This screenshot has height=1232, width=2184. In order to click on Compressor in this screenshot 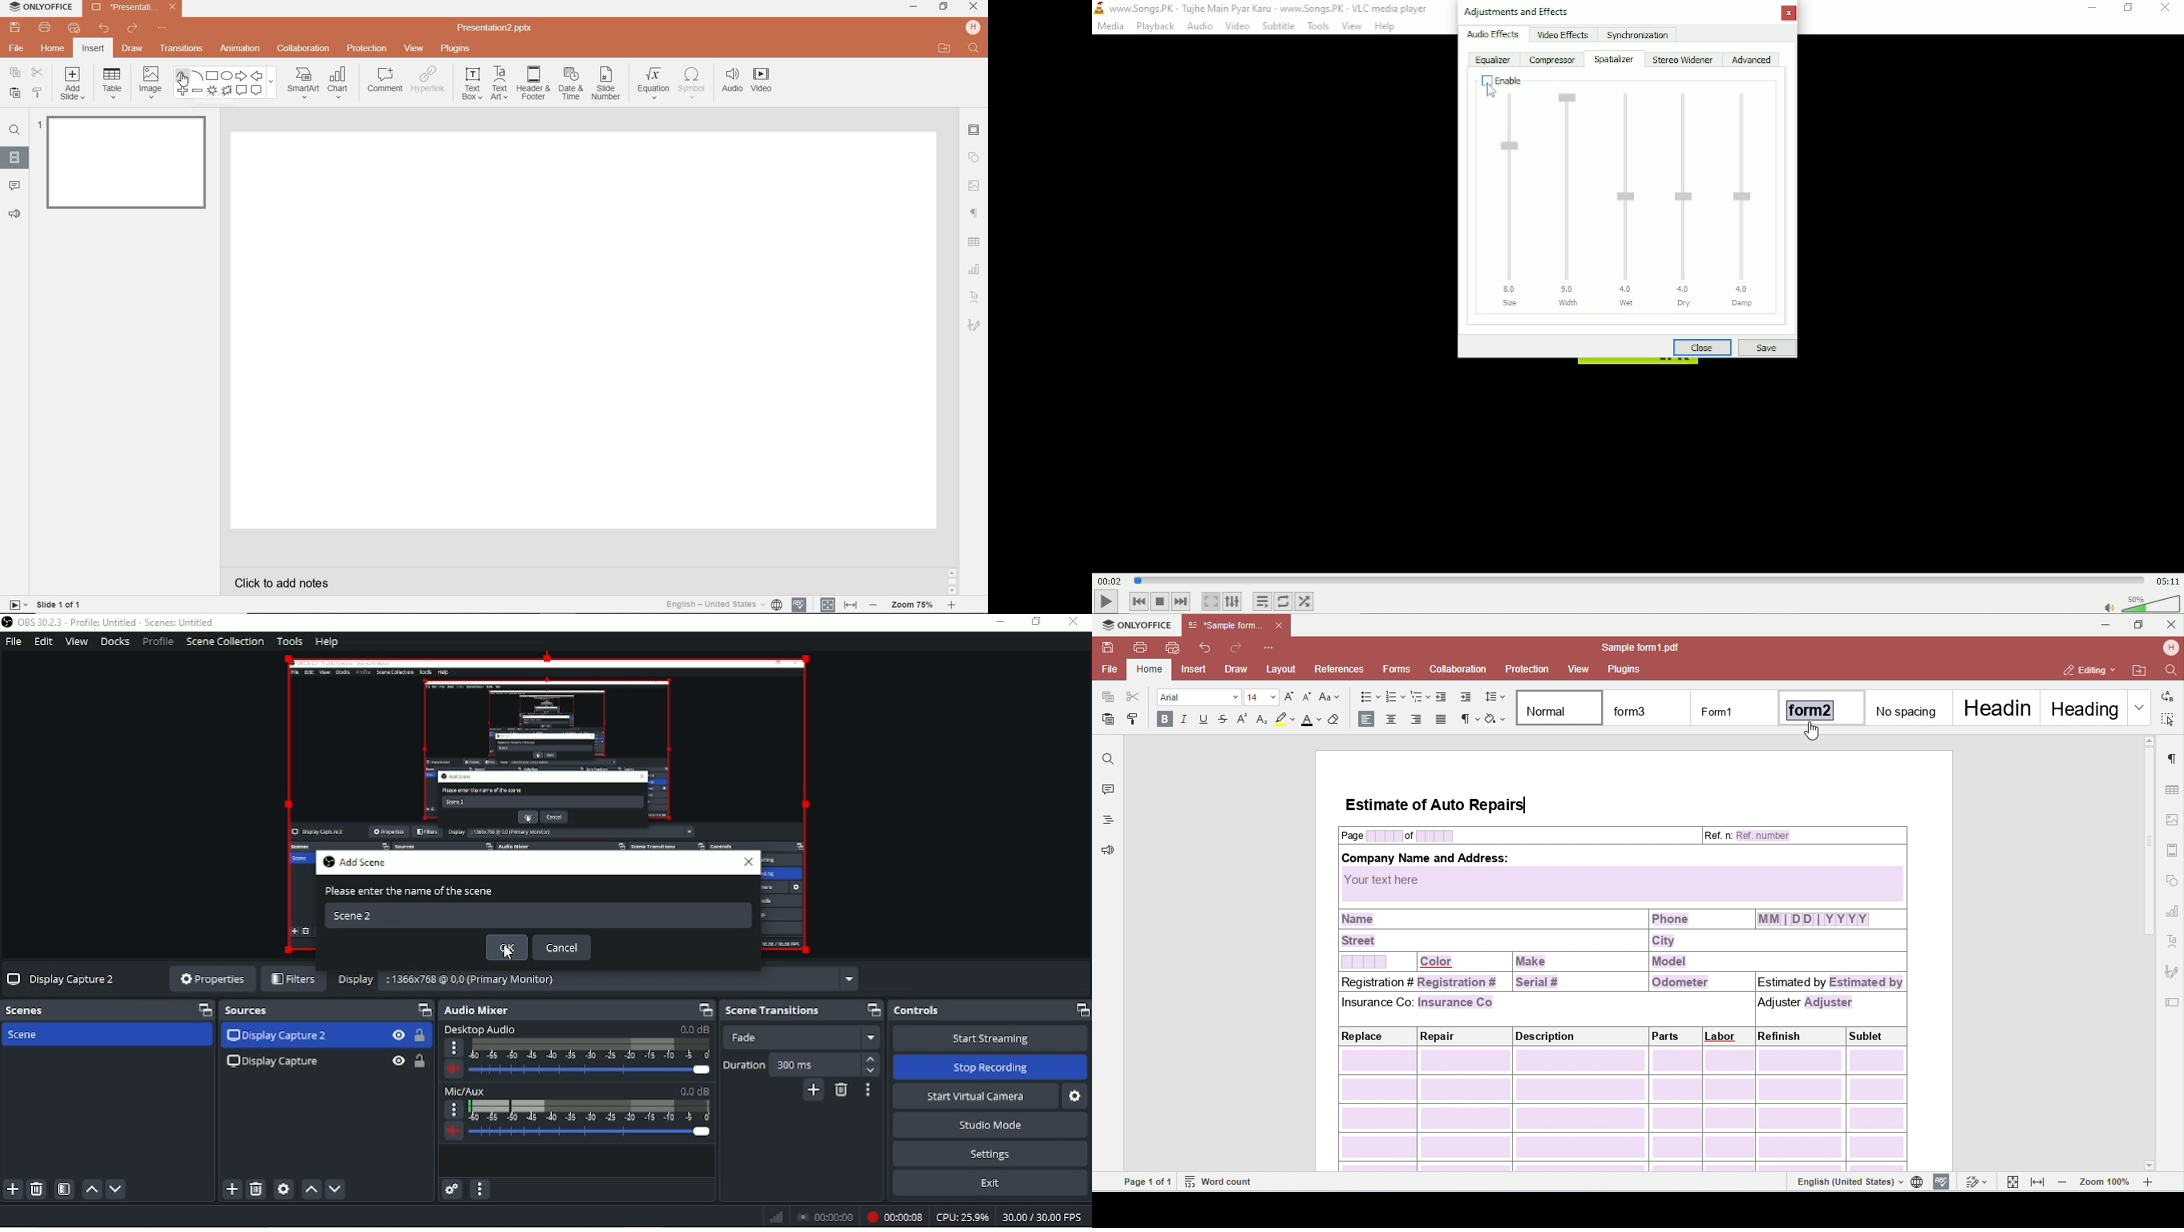, I will do `click(1552, 60)`.